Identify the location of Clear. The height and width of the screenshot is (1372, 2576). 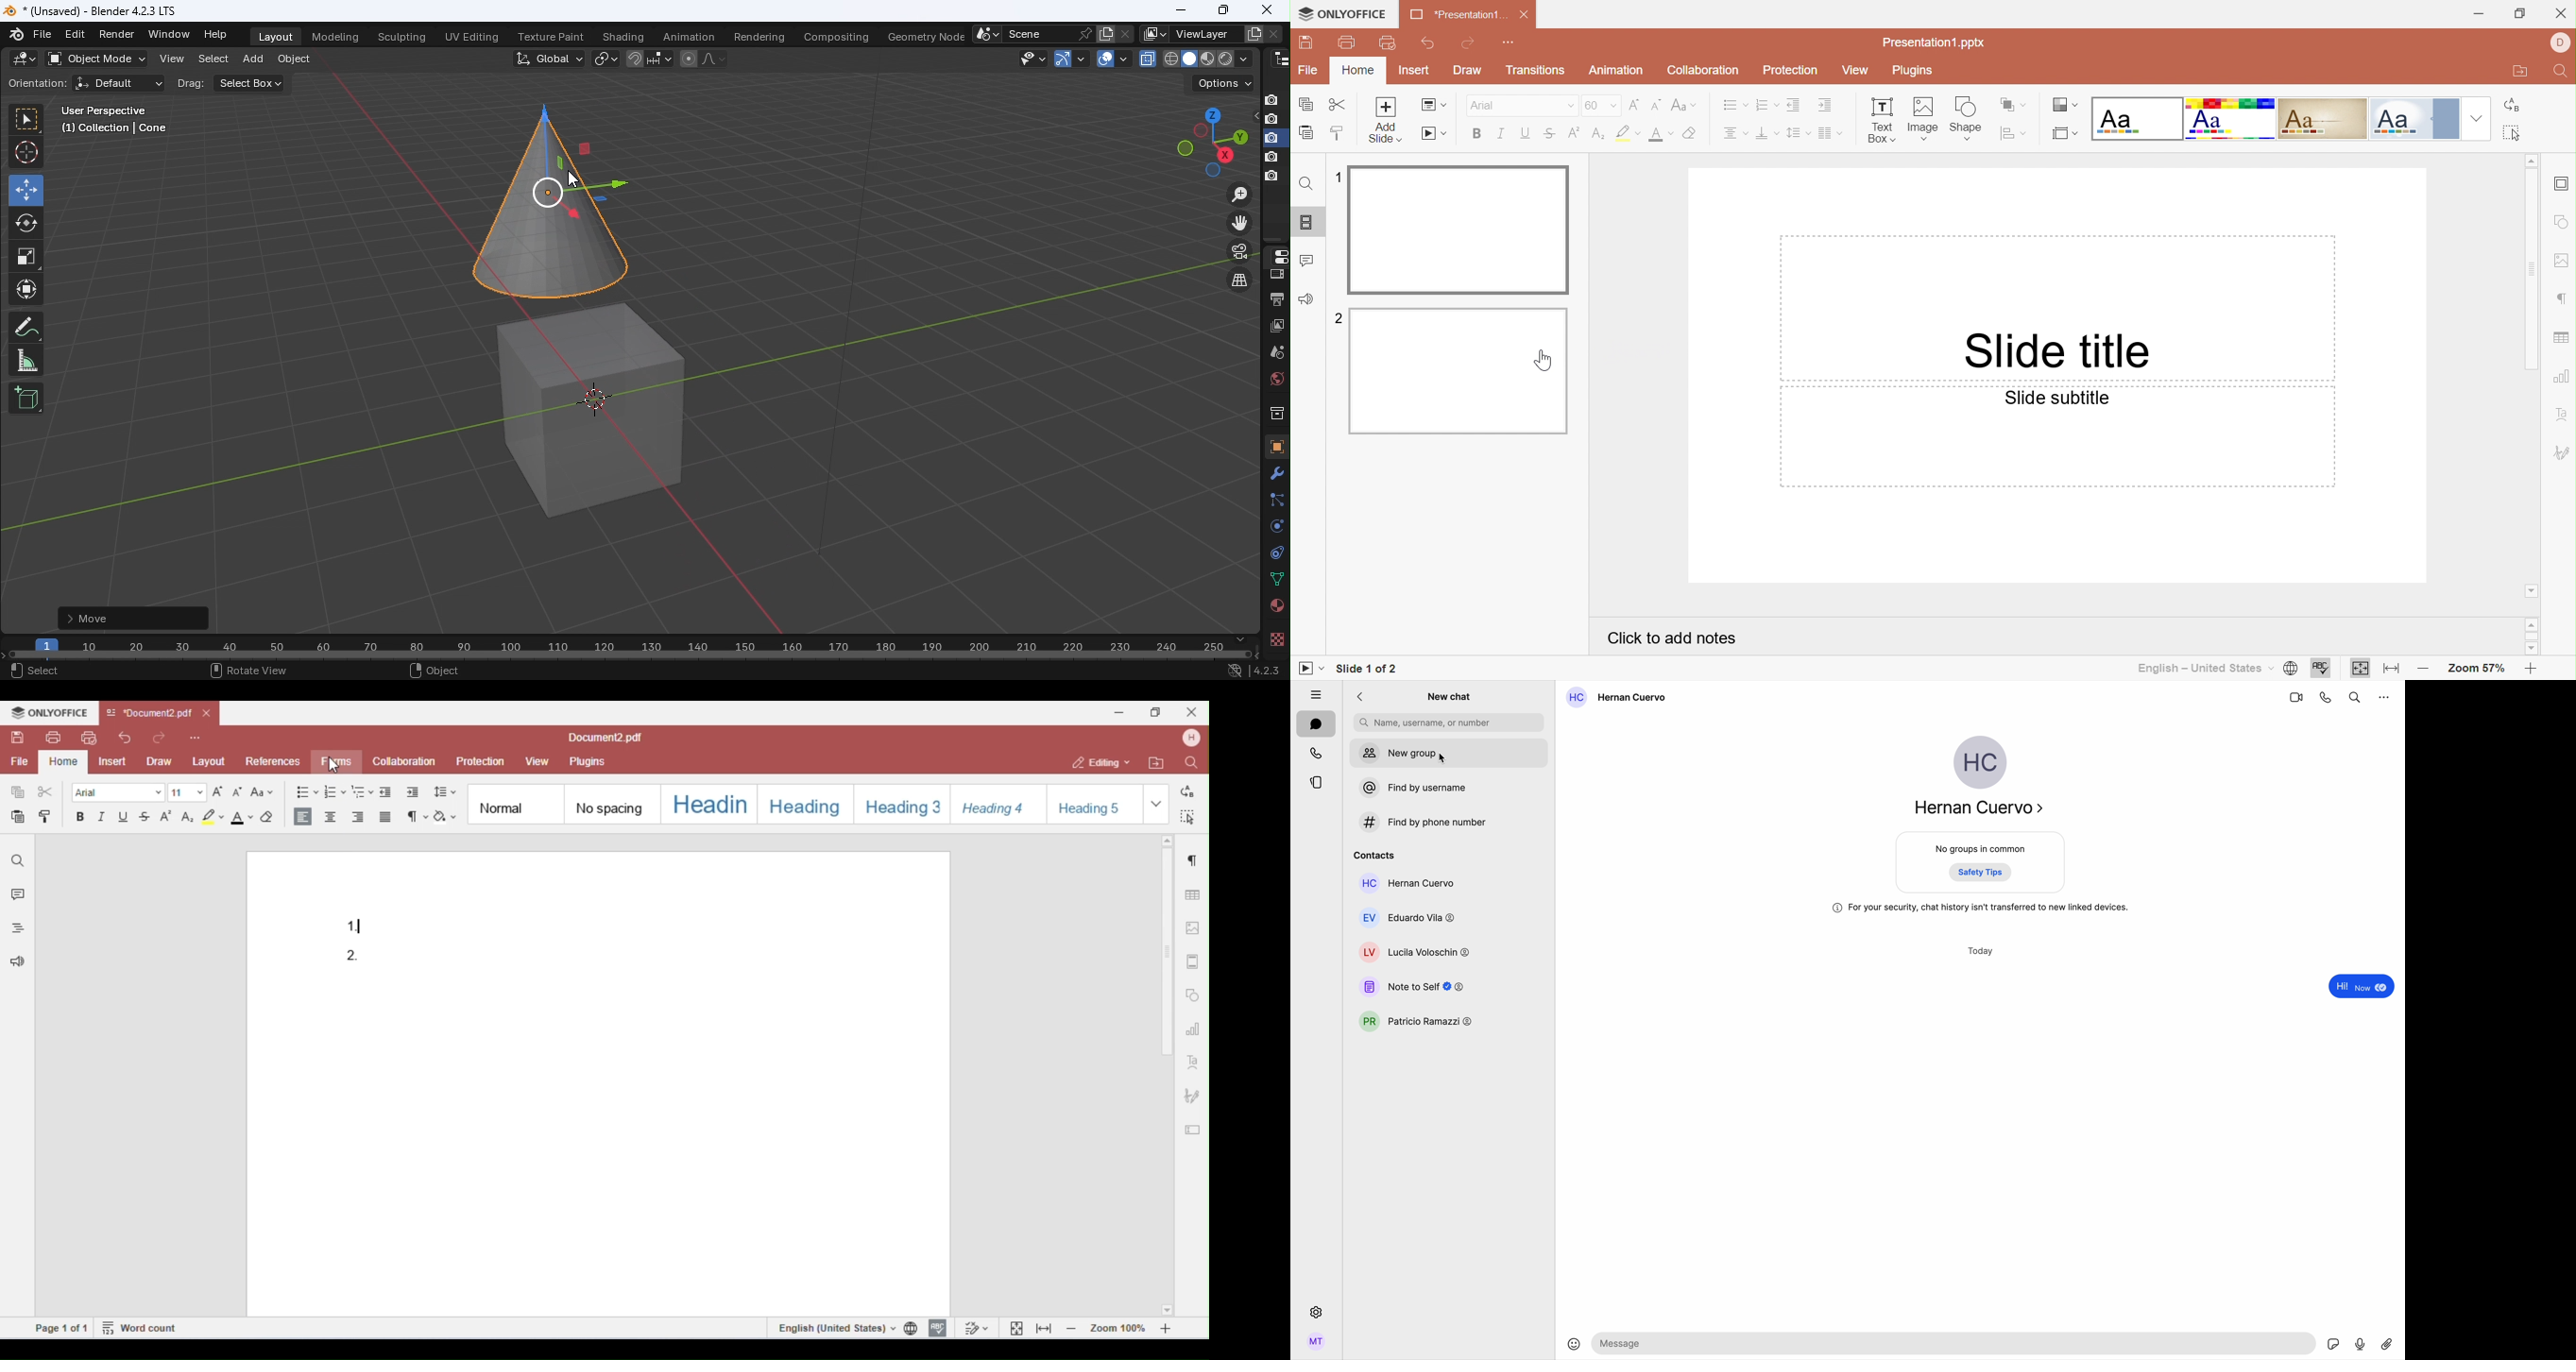
(1692, 134).